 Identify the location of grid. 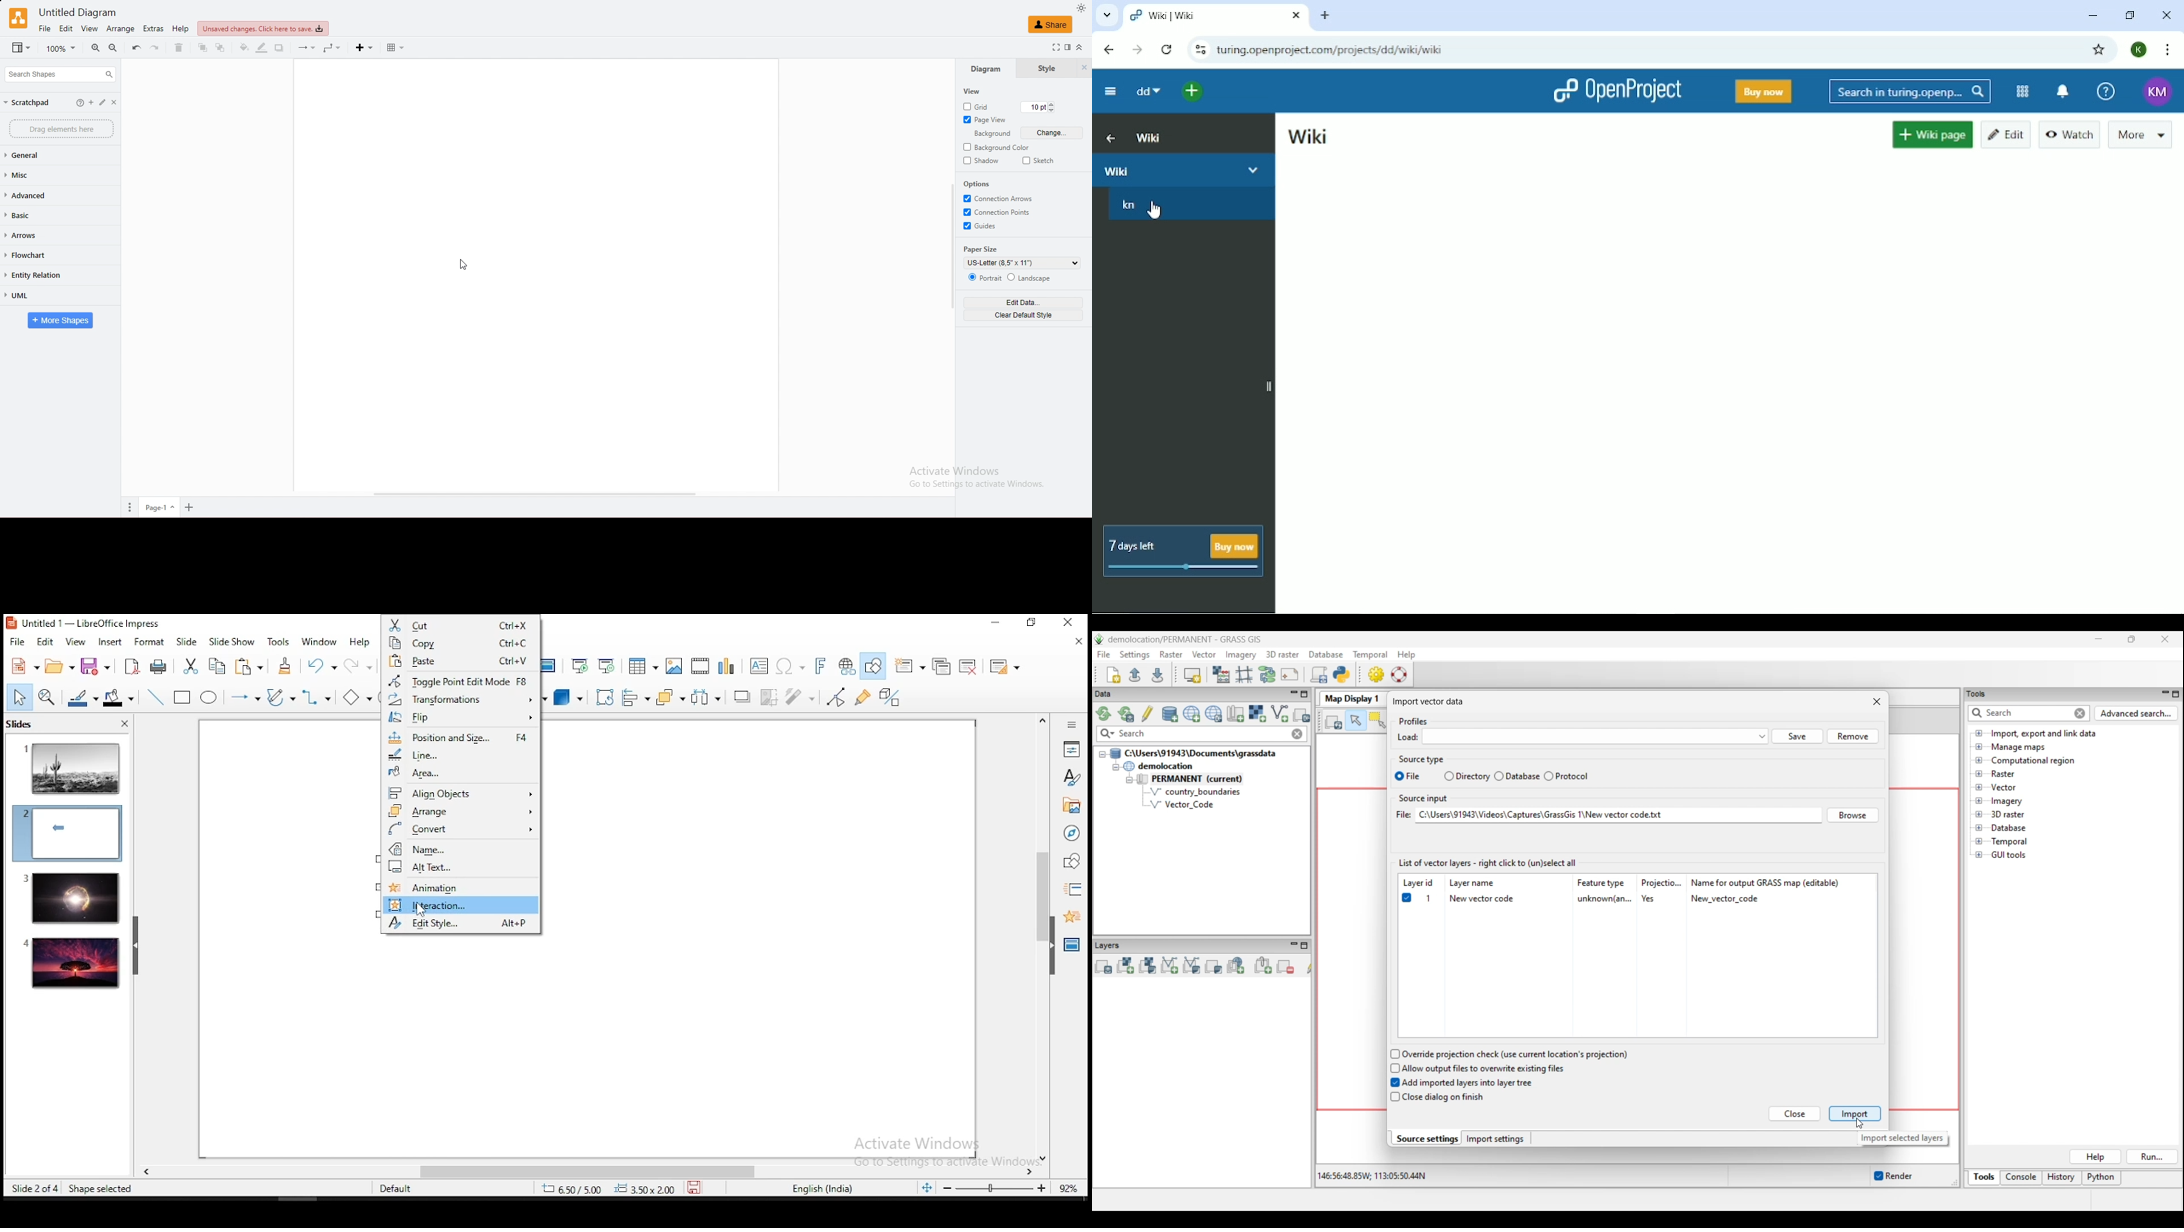
(981, 106).